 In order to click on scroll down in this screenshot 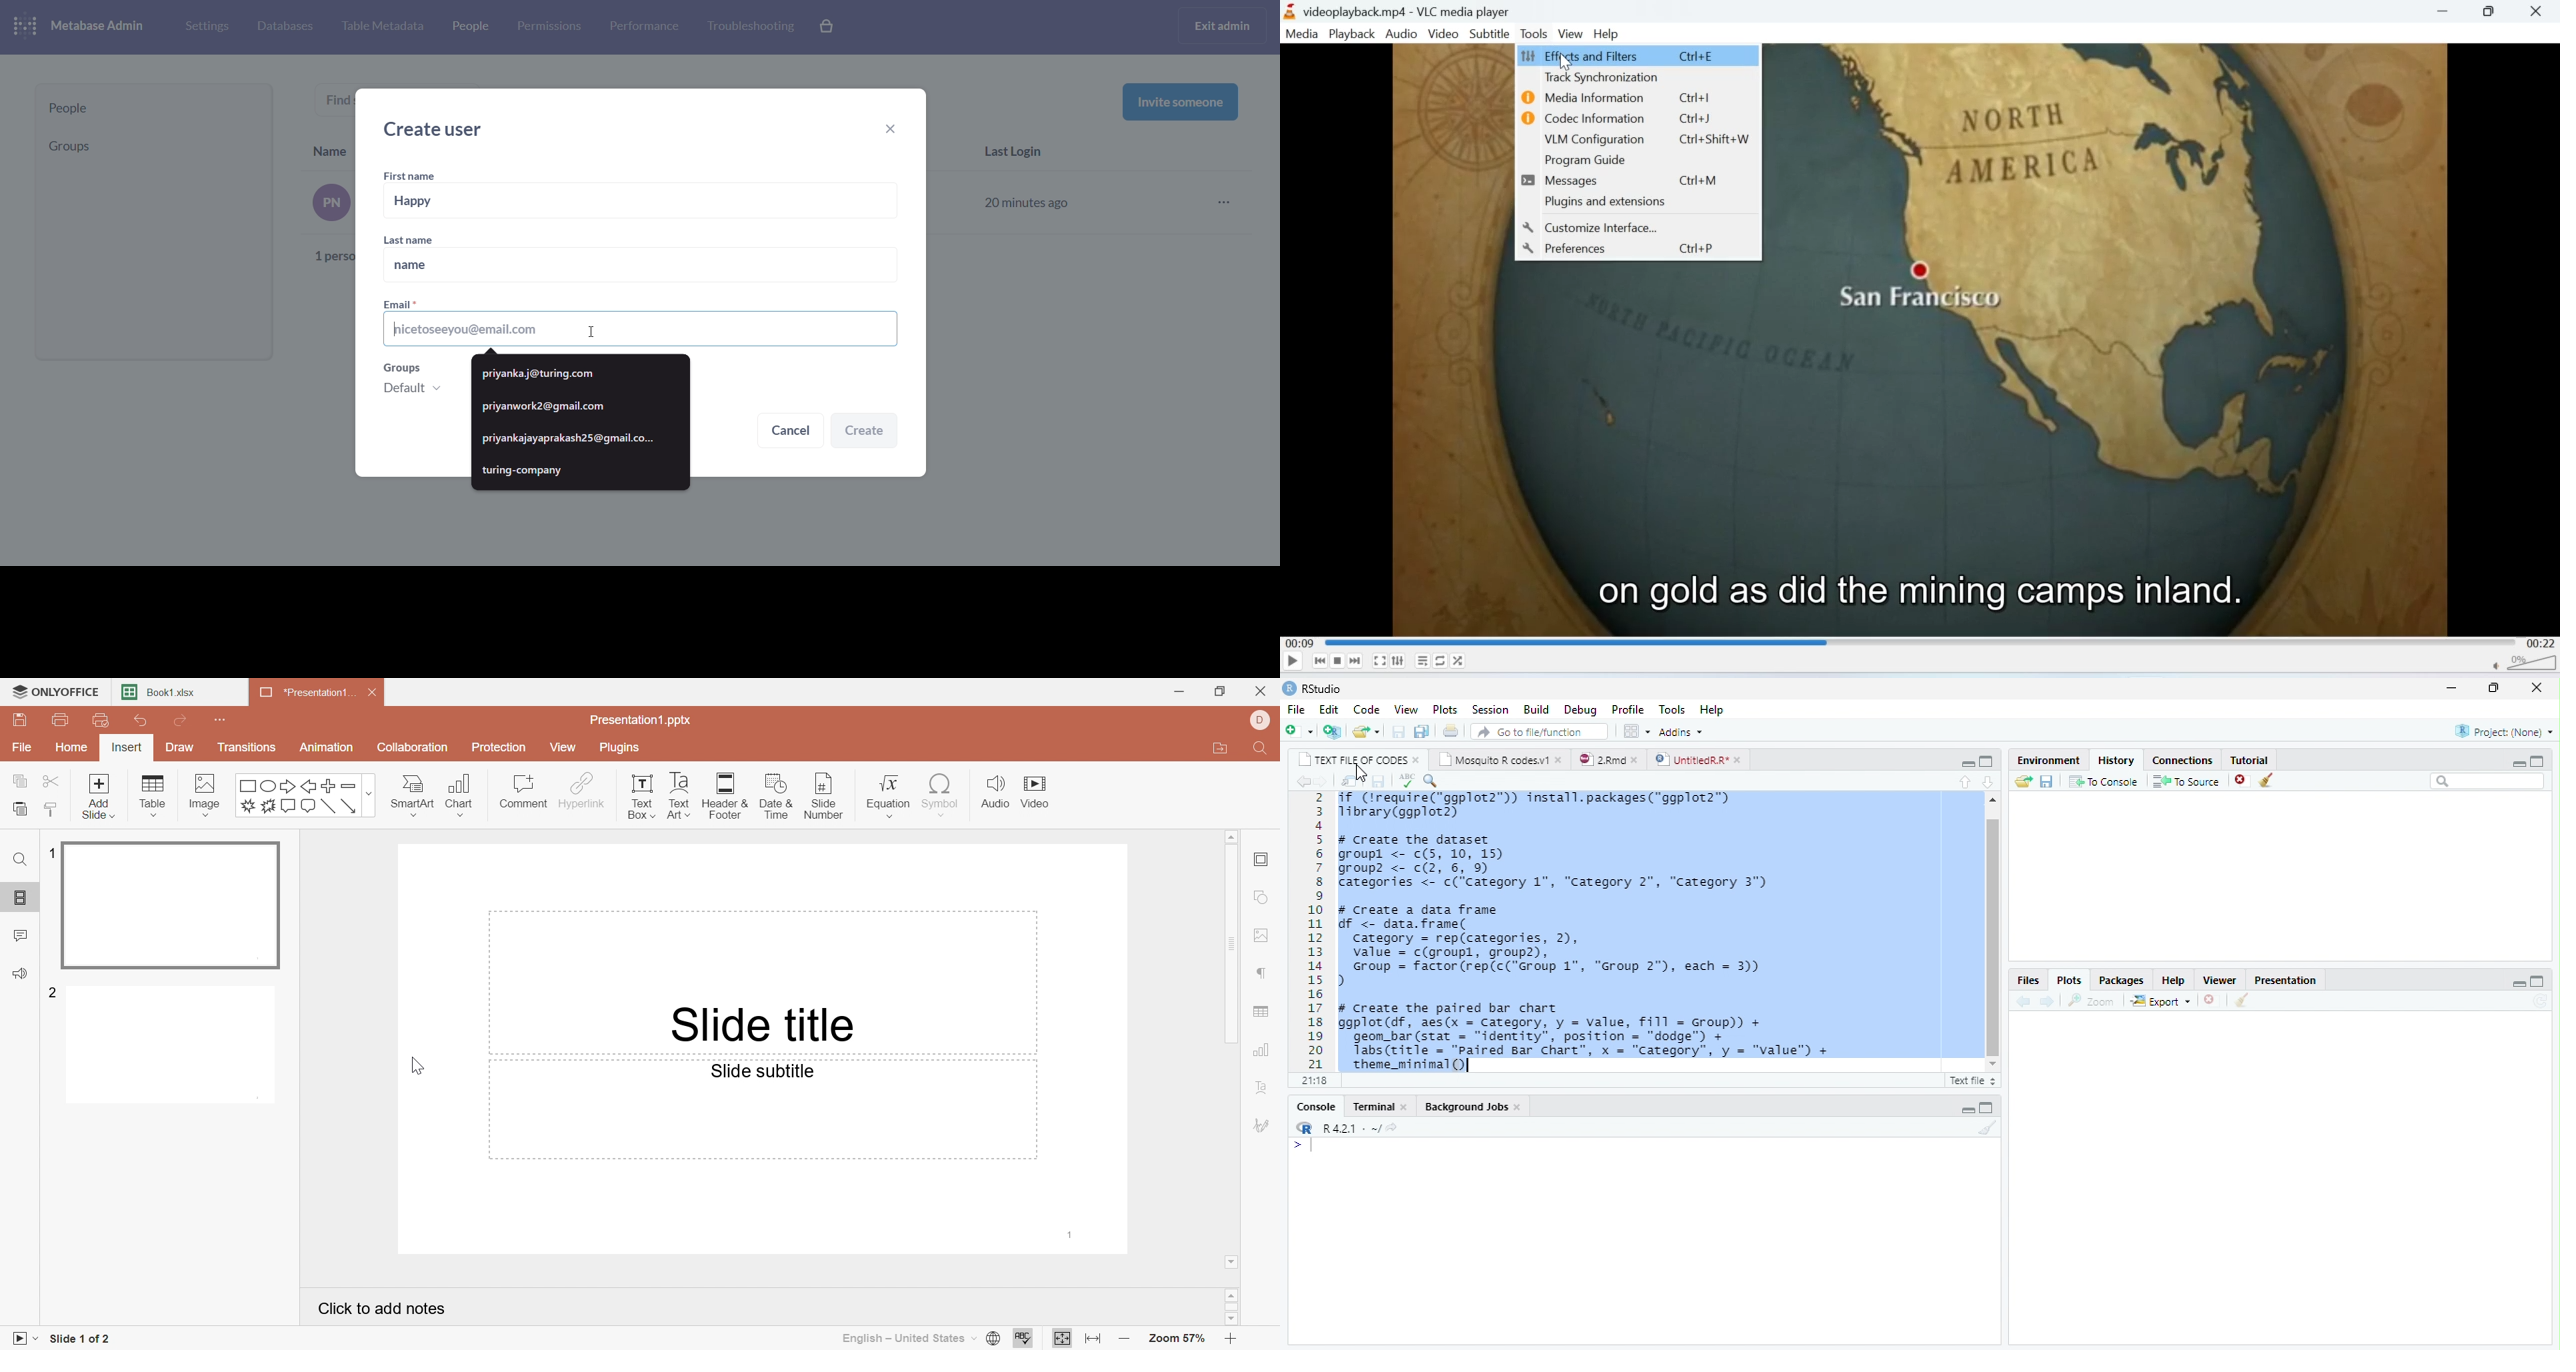, I will do `click(1994, 1065)`.